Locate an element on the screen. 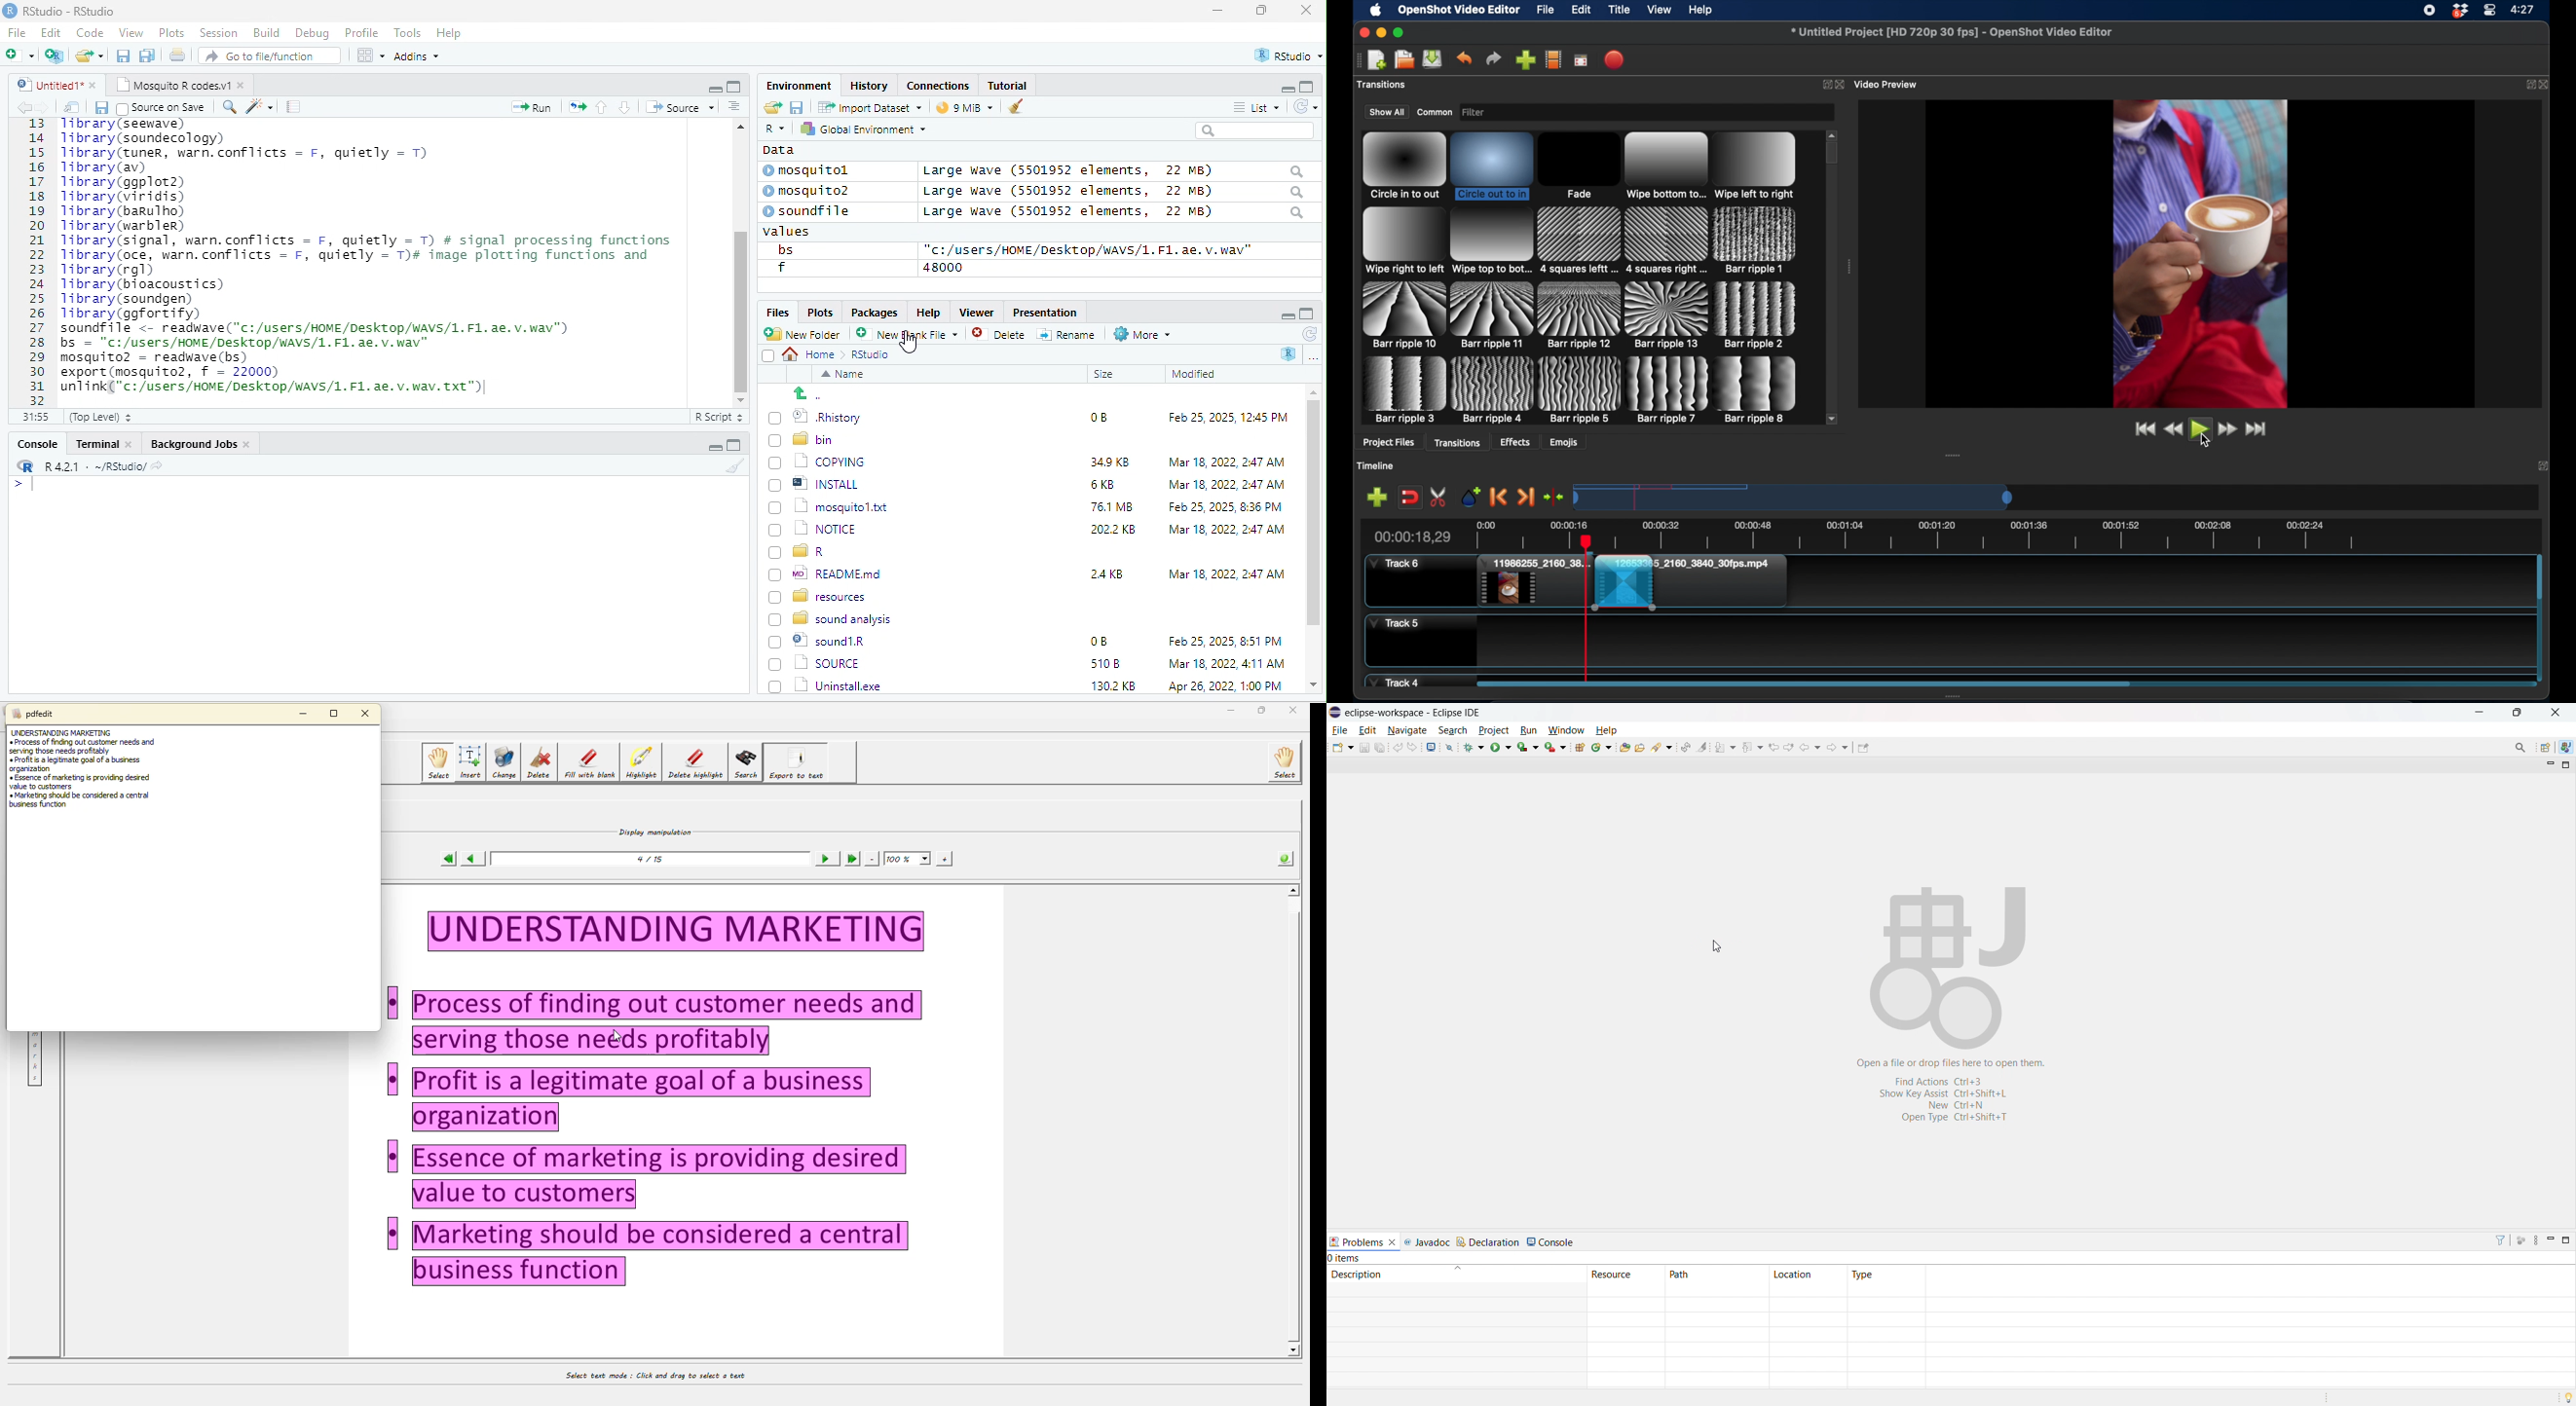  window is located at coordinates (1566, 730).